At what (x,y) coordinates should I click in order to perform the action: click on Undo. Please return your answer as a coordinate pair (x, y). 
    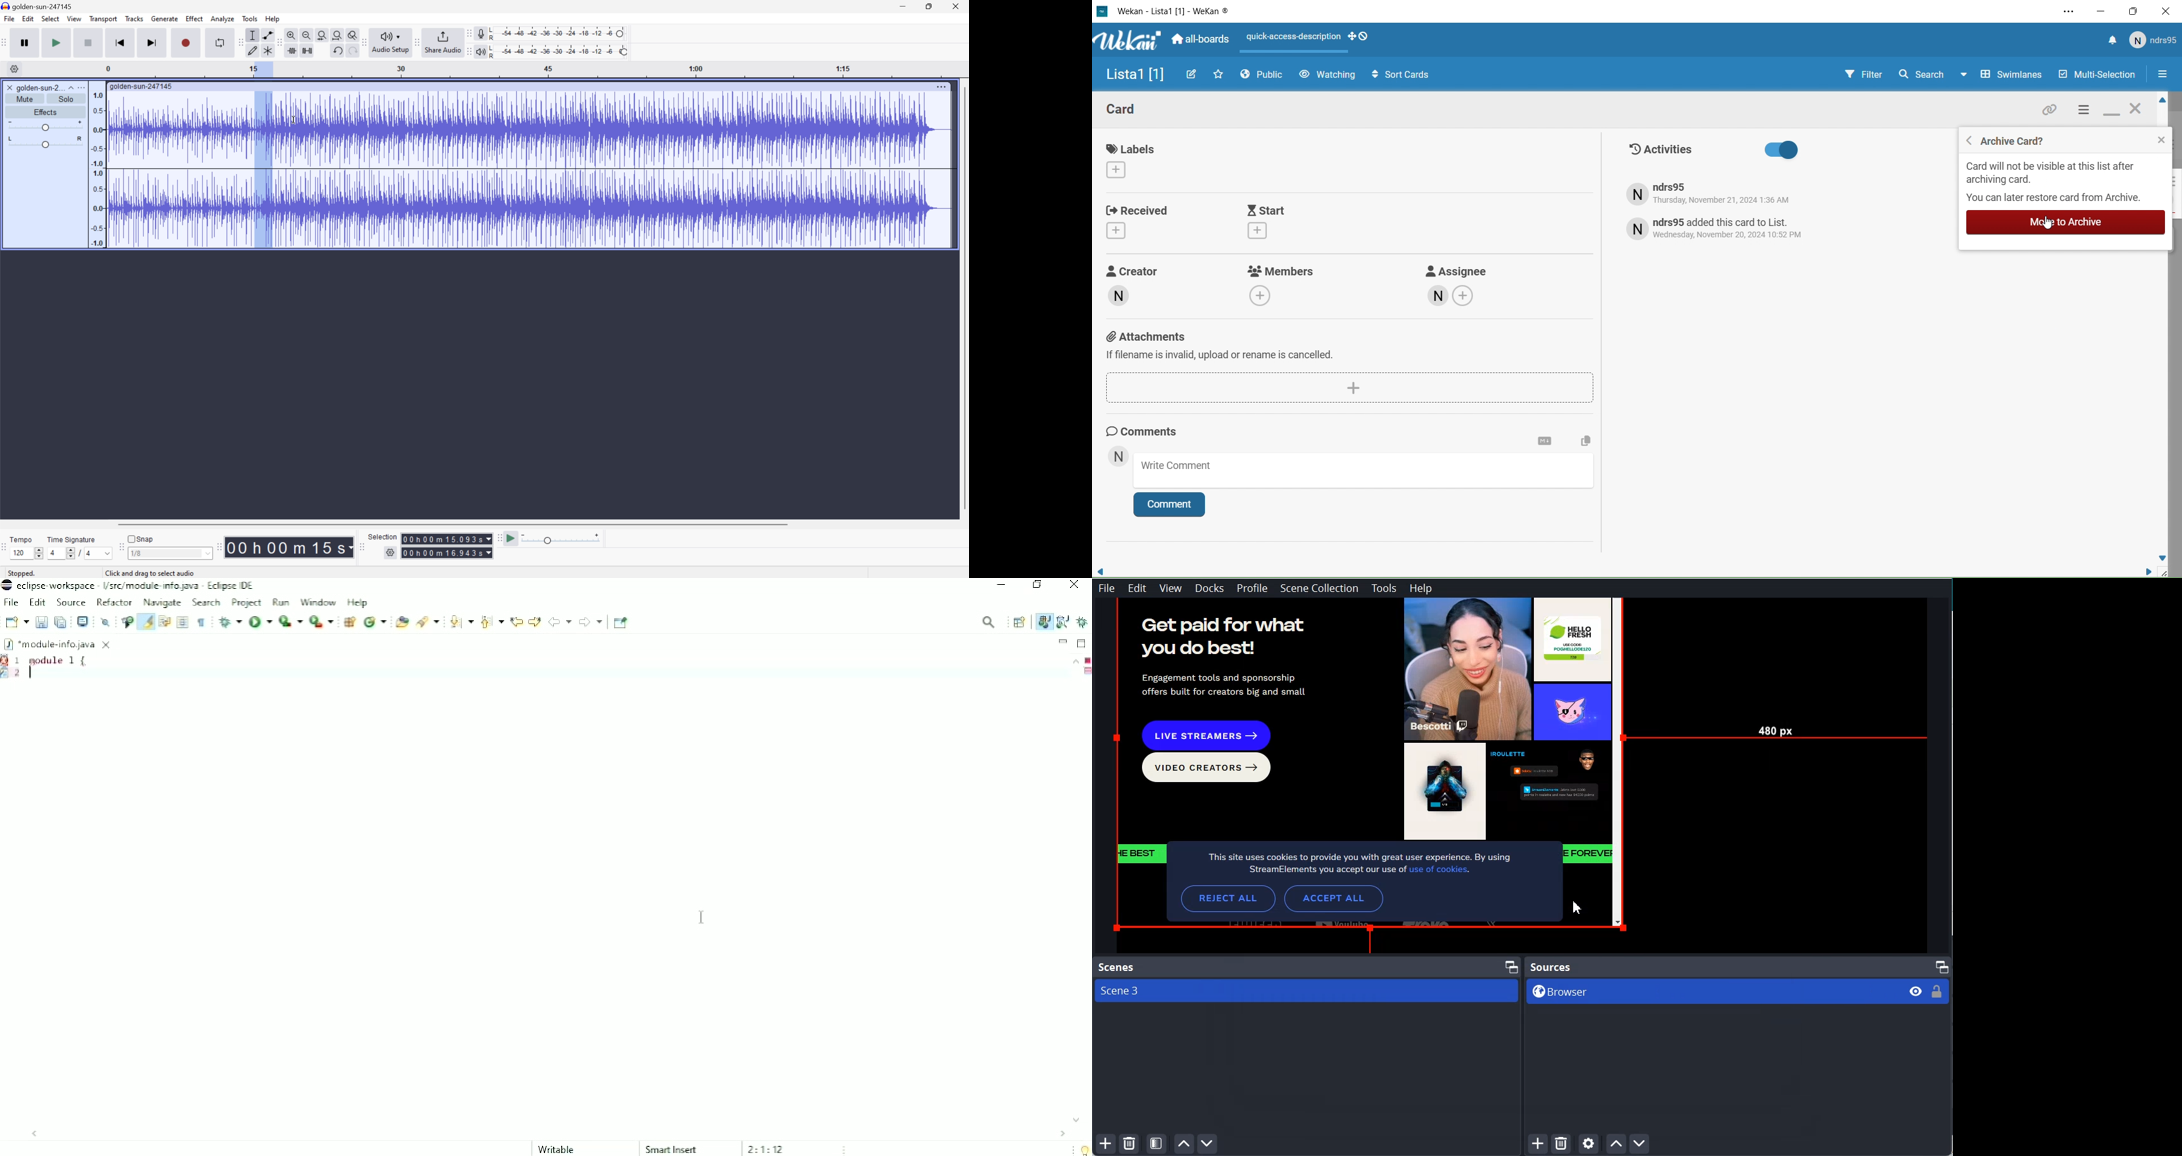
    Looking at the image, I should click on (336, 50).